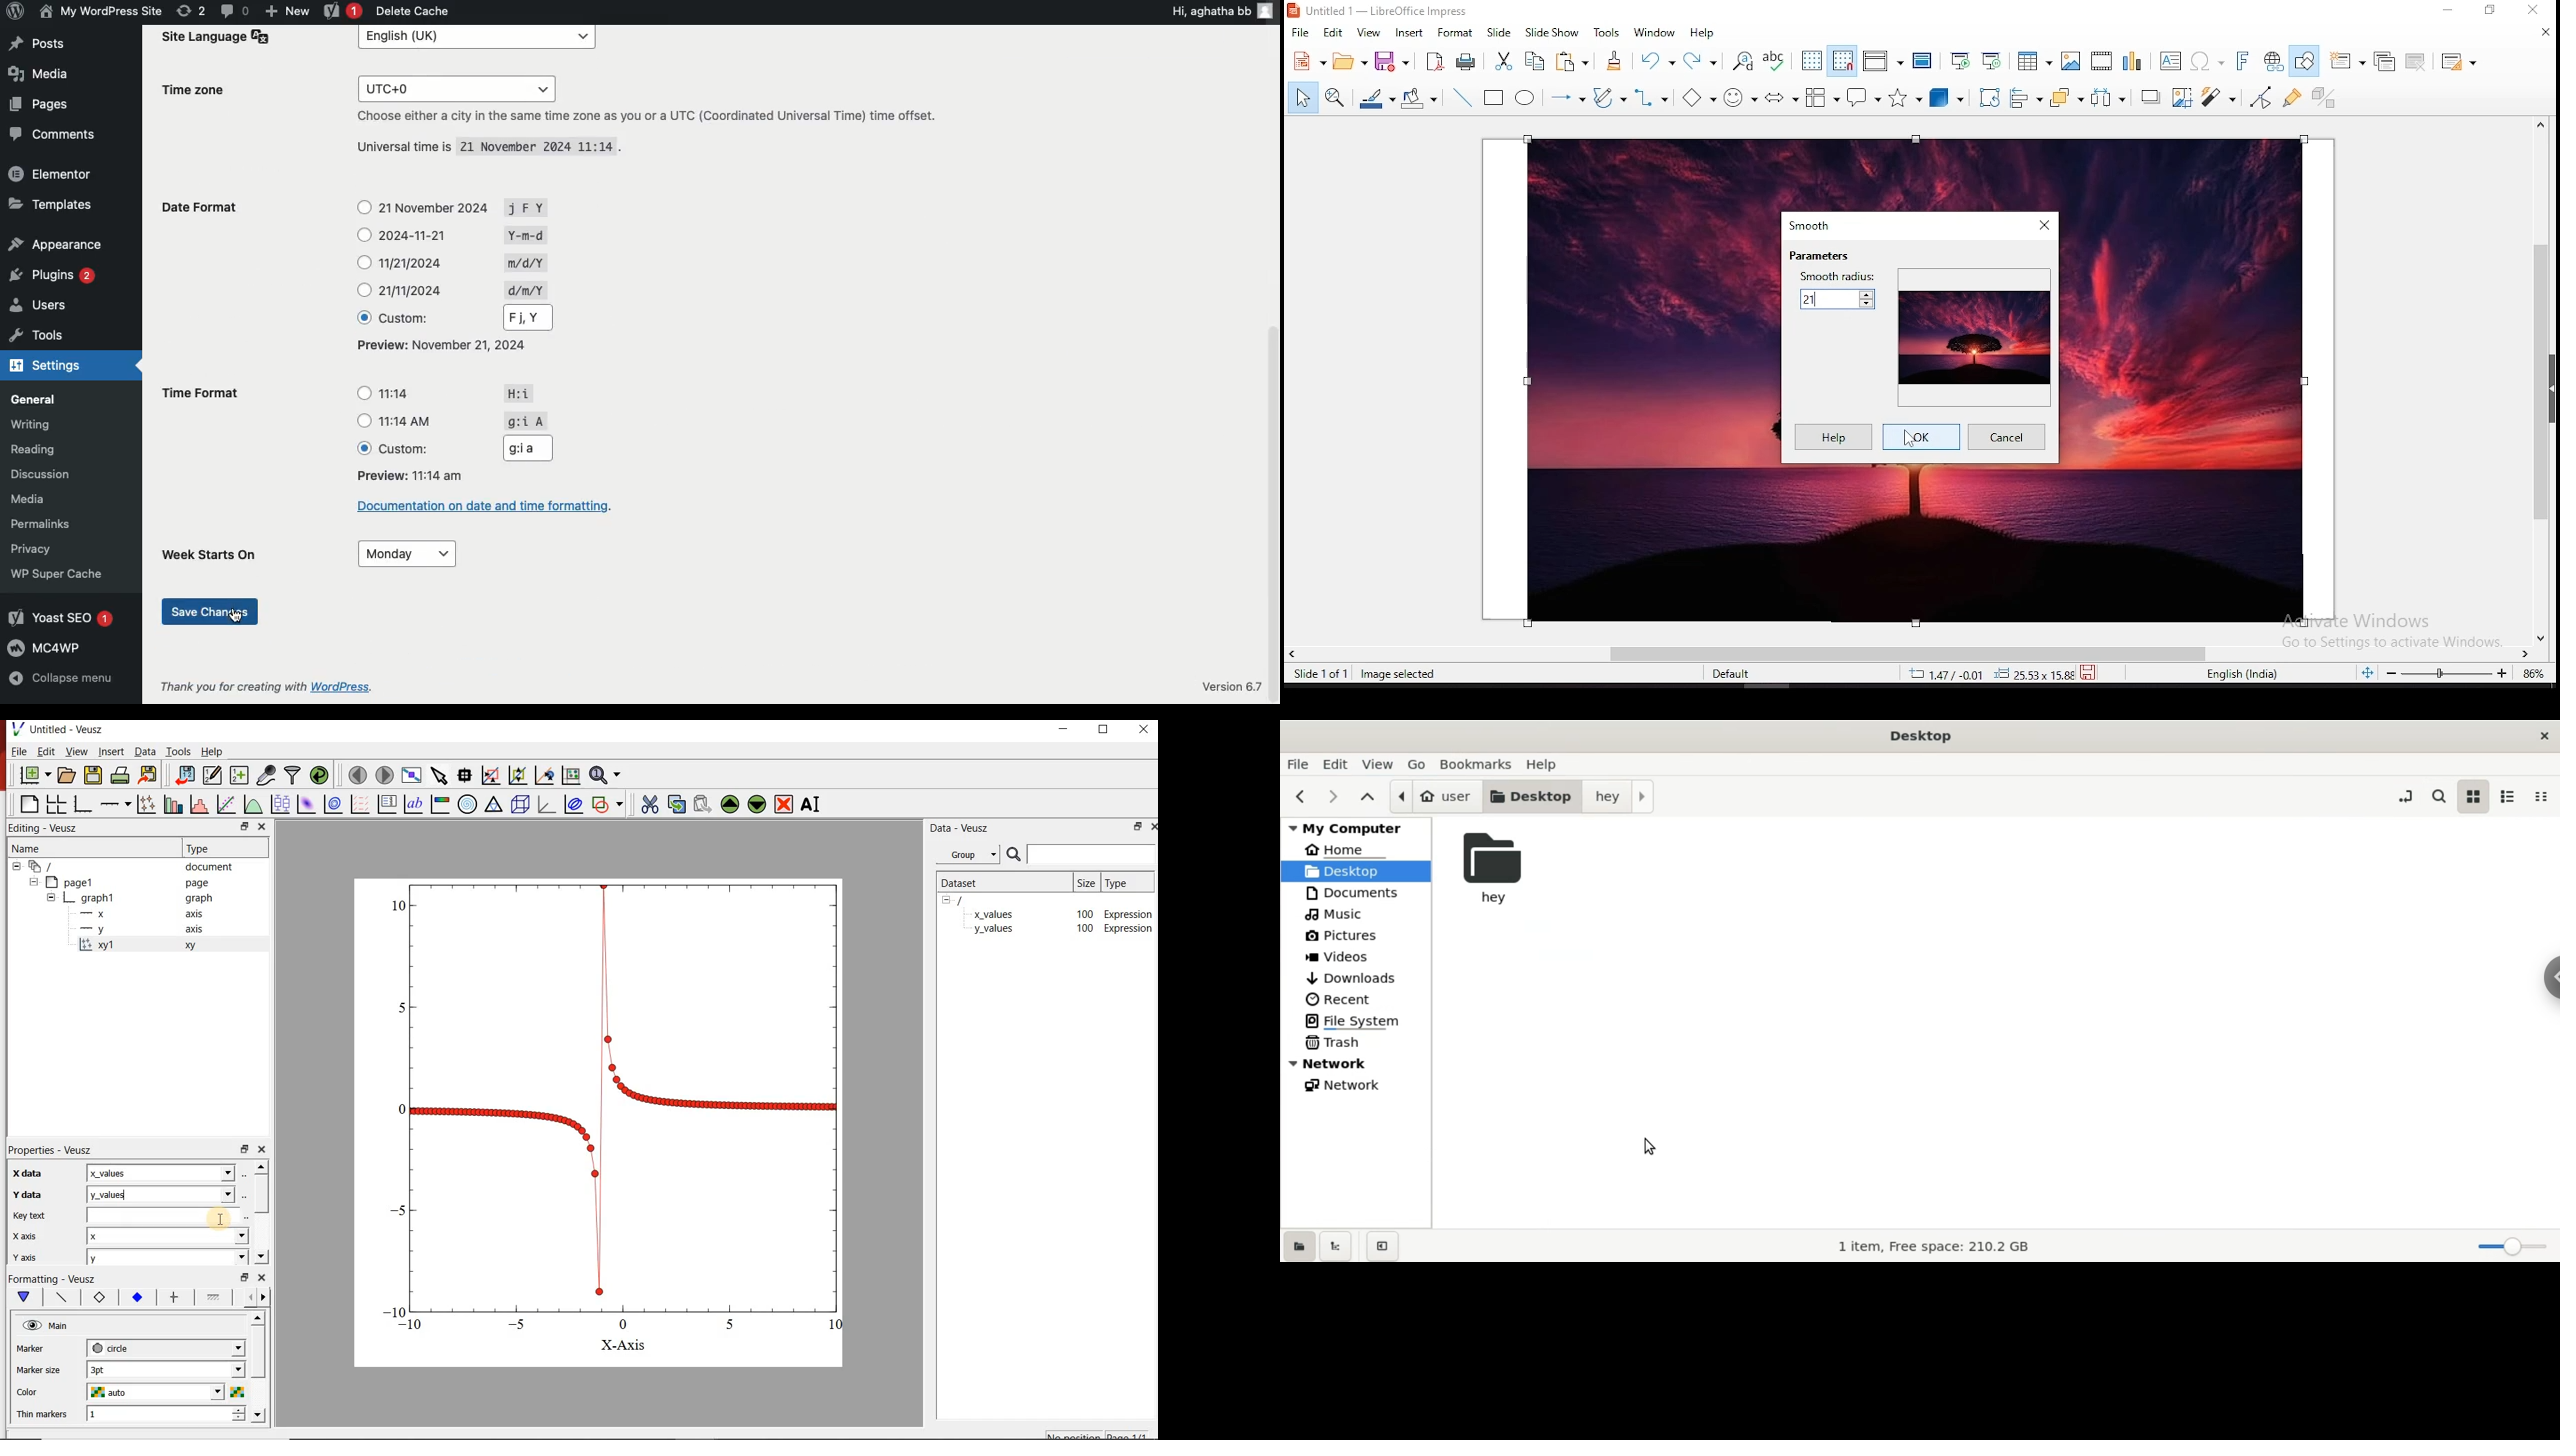 The width and height of the screenshot is (2576, 1456). I want to click on Type, so click(208, 848).